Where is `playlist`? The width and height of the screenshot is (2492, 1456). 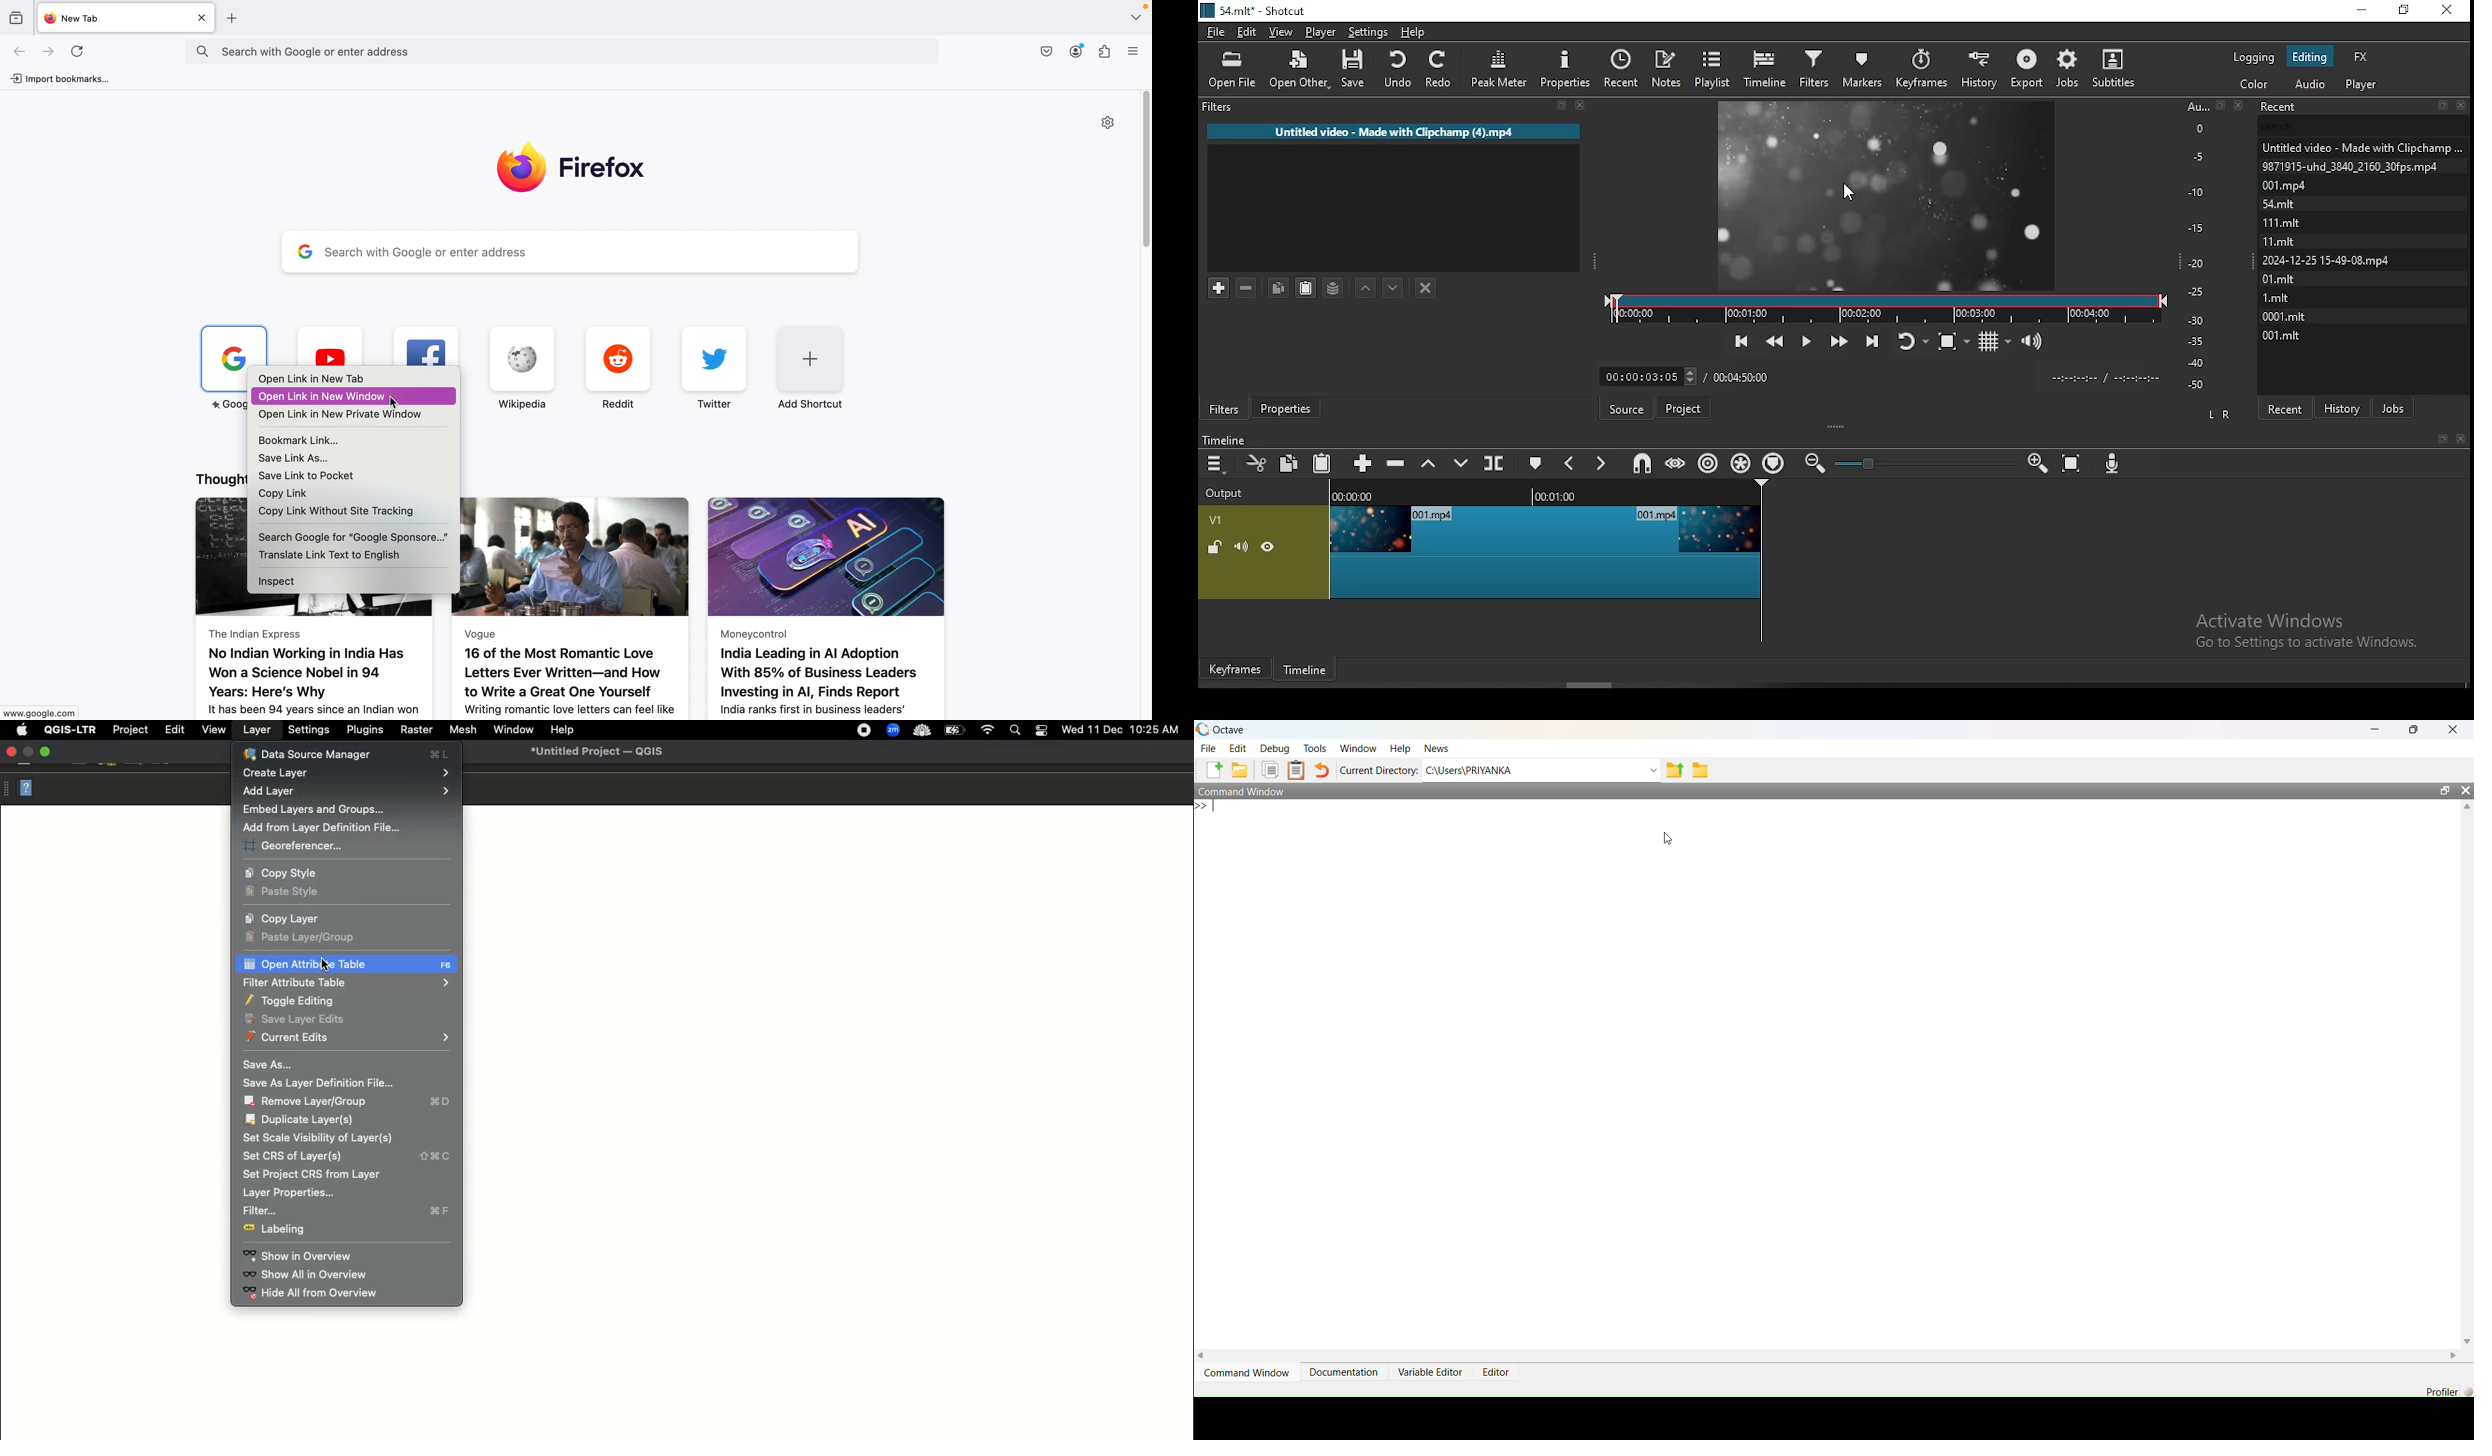
playlist is located at coordinates (1712, 70).